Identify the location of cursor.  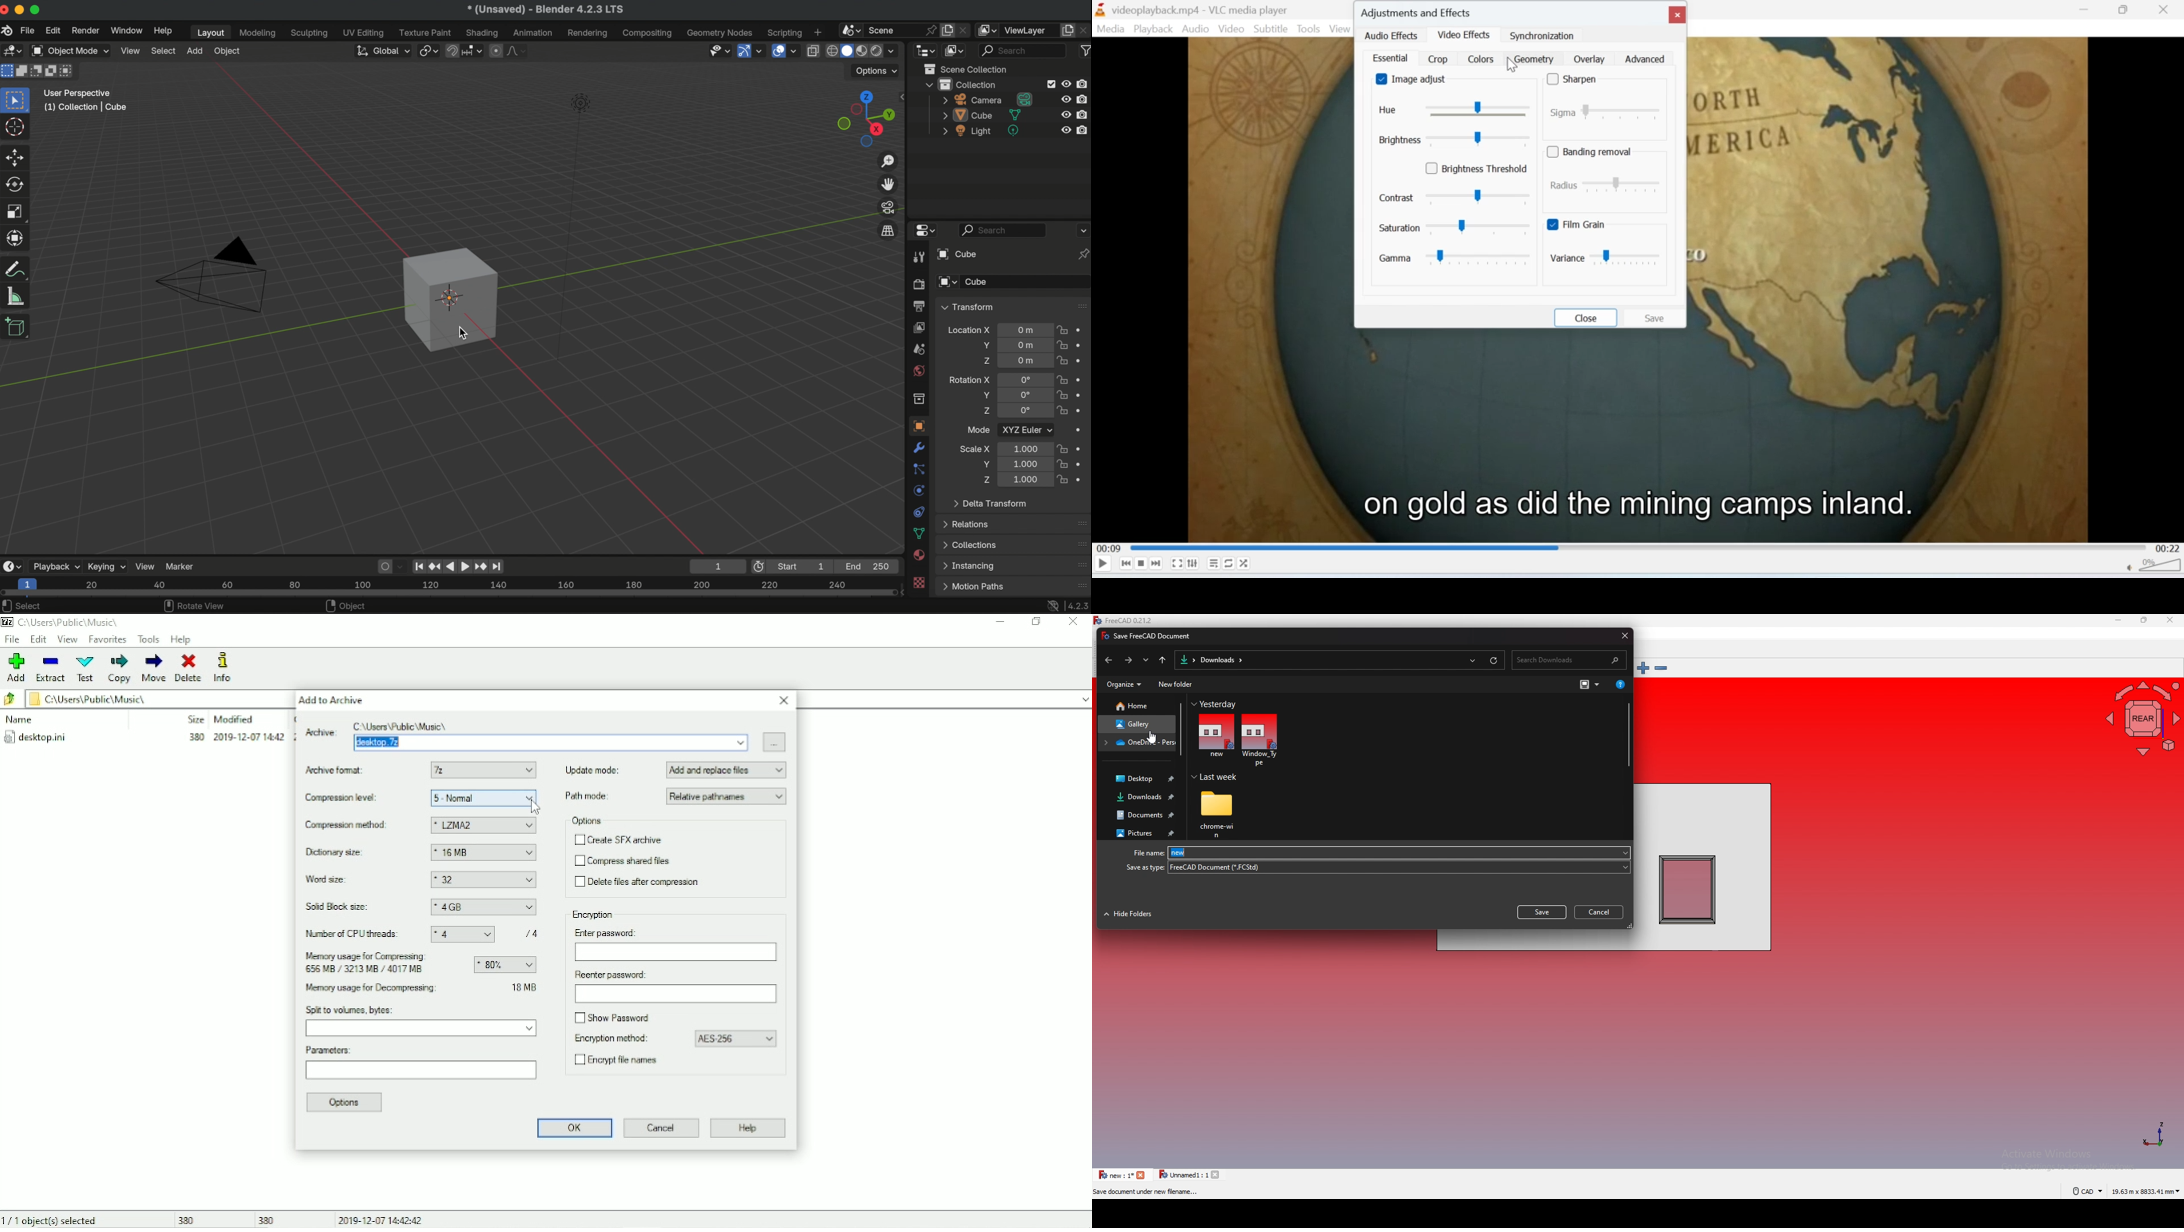
(1513, 66).